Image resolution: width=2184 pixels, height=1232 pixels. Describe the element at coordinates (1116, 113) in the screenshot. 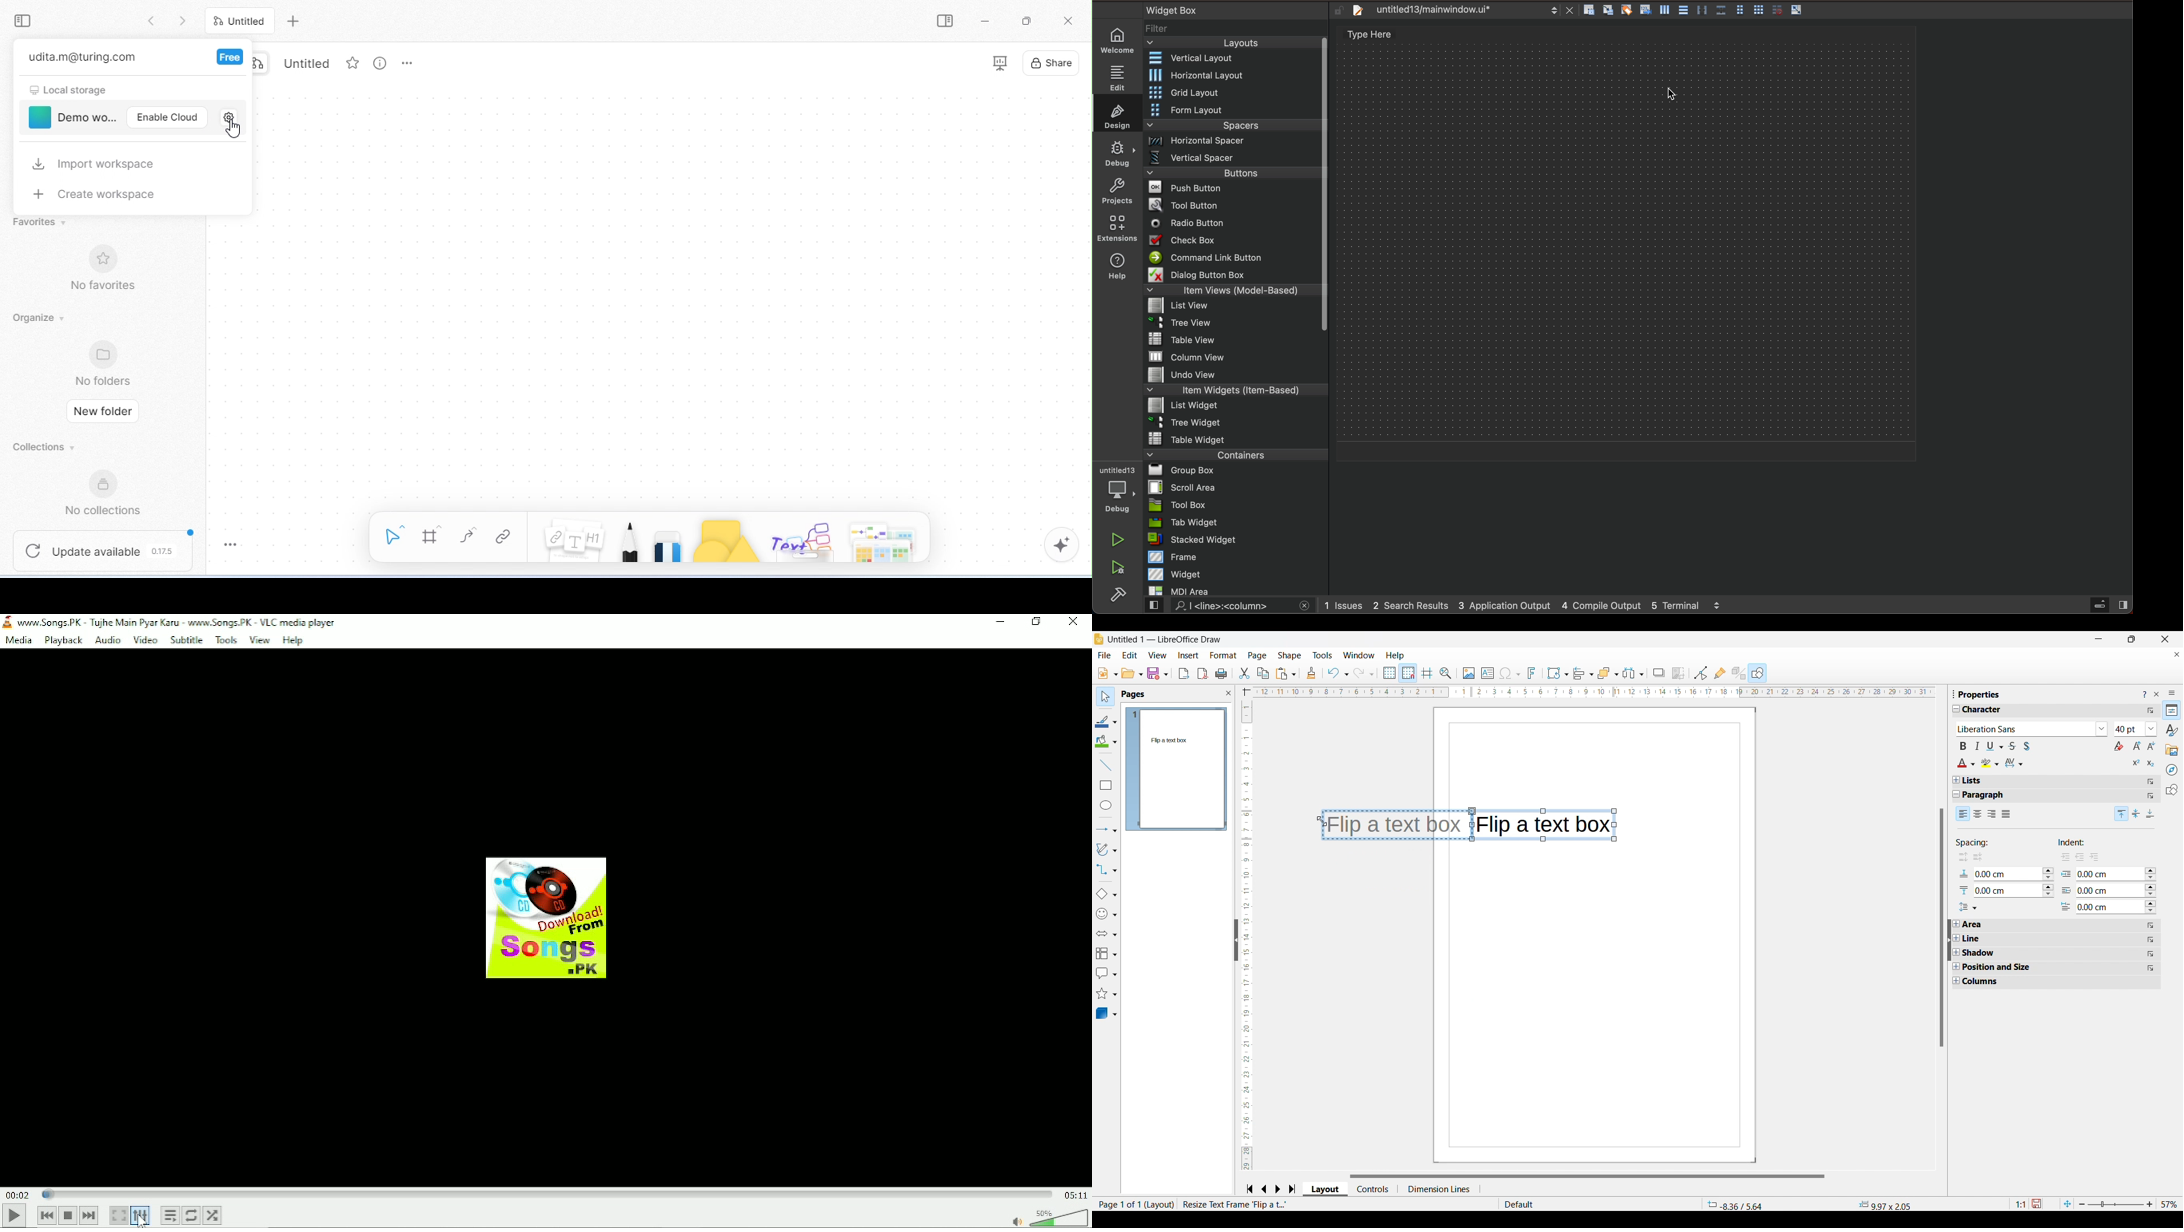

I see `design` at that location.